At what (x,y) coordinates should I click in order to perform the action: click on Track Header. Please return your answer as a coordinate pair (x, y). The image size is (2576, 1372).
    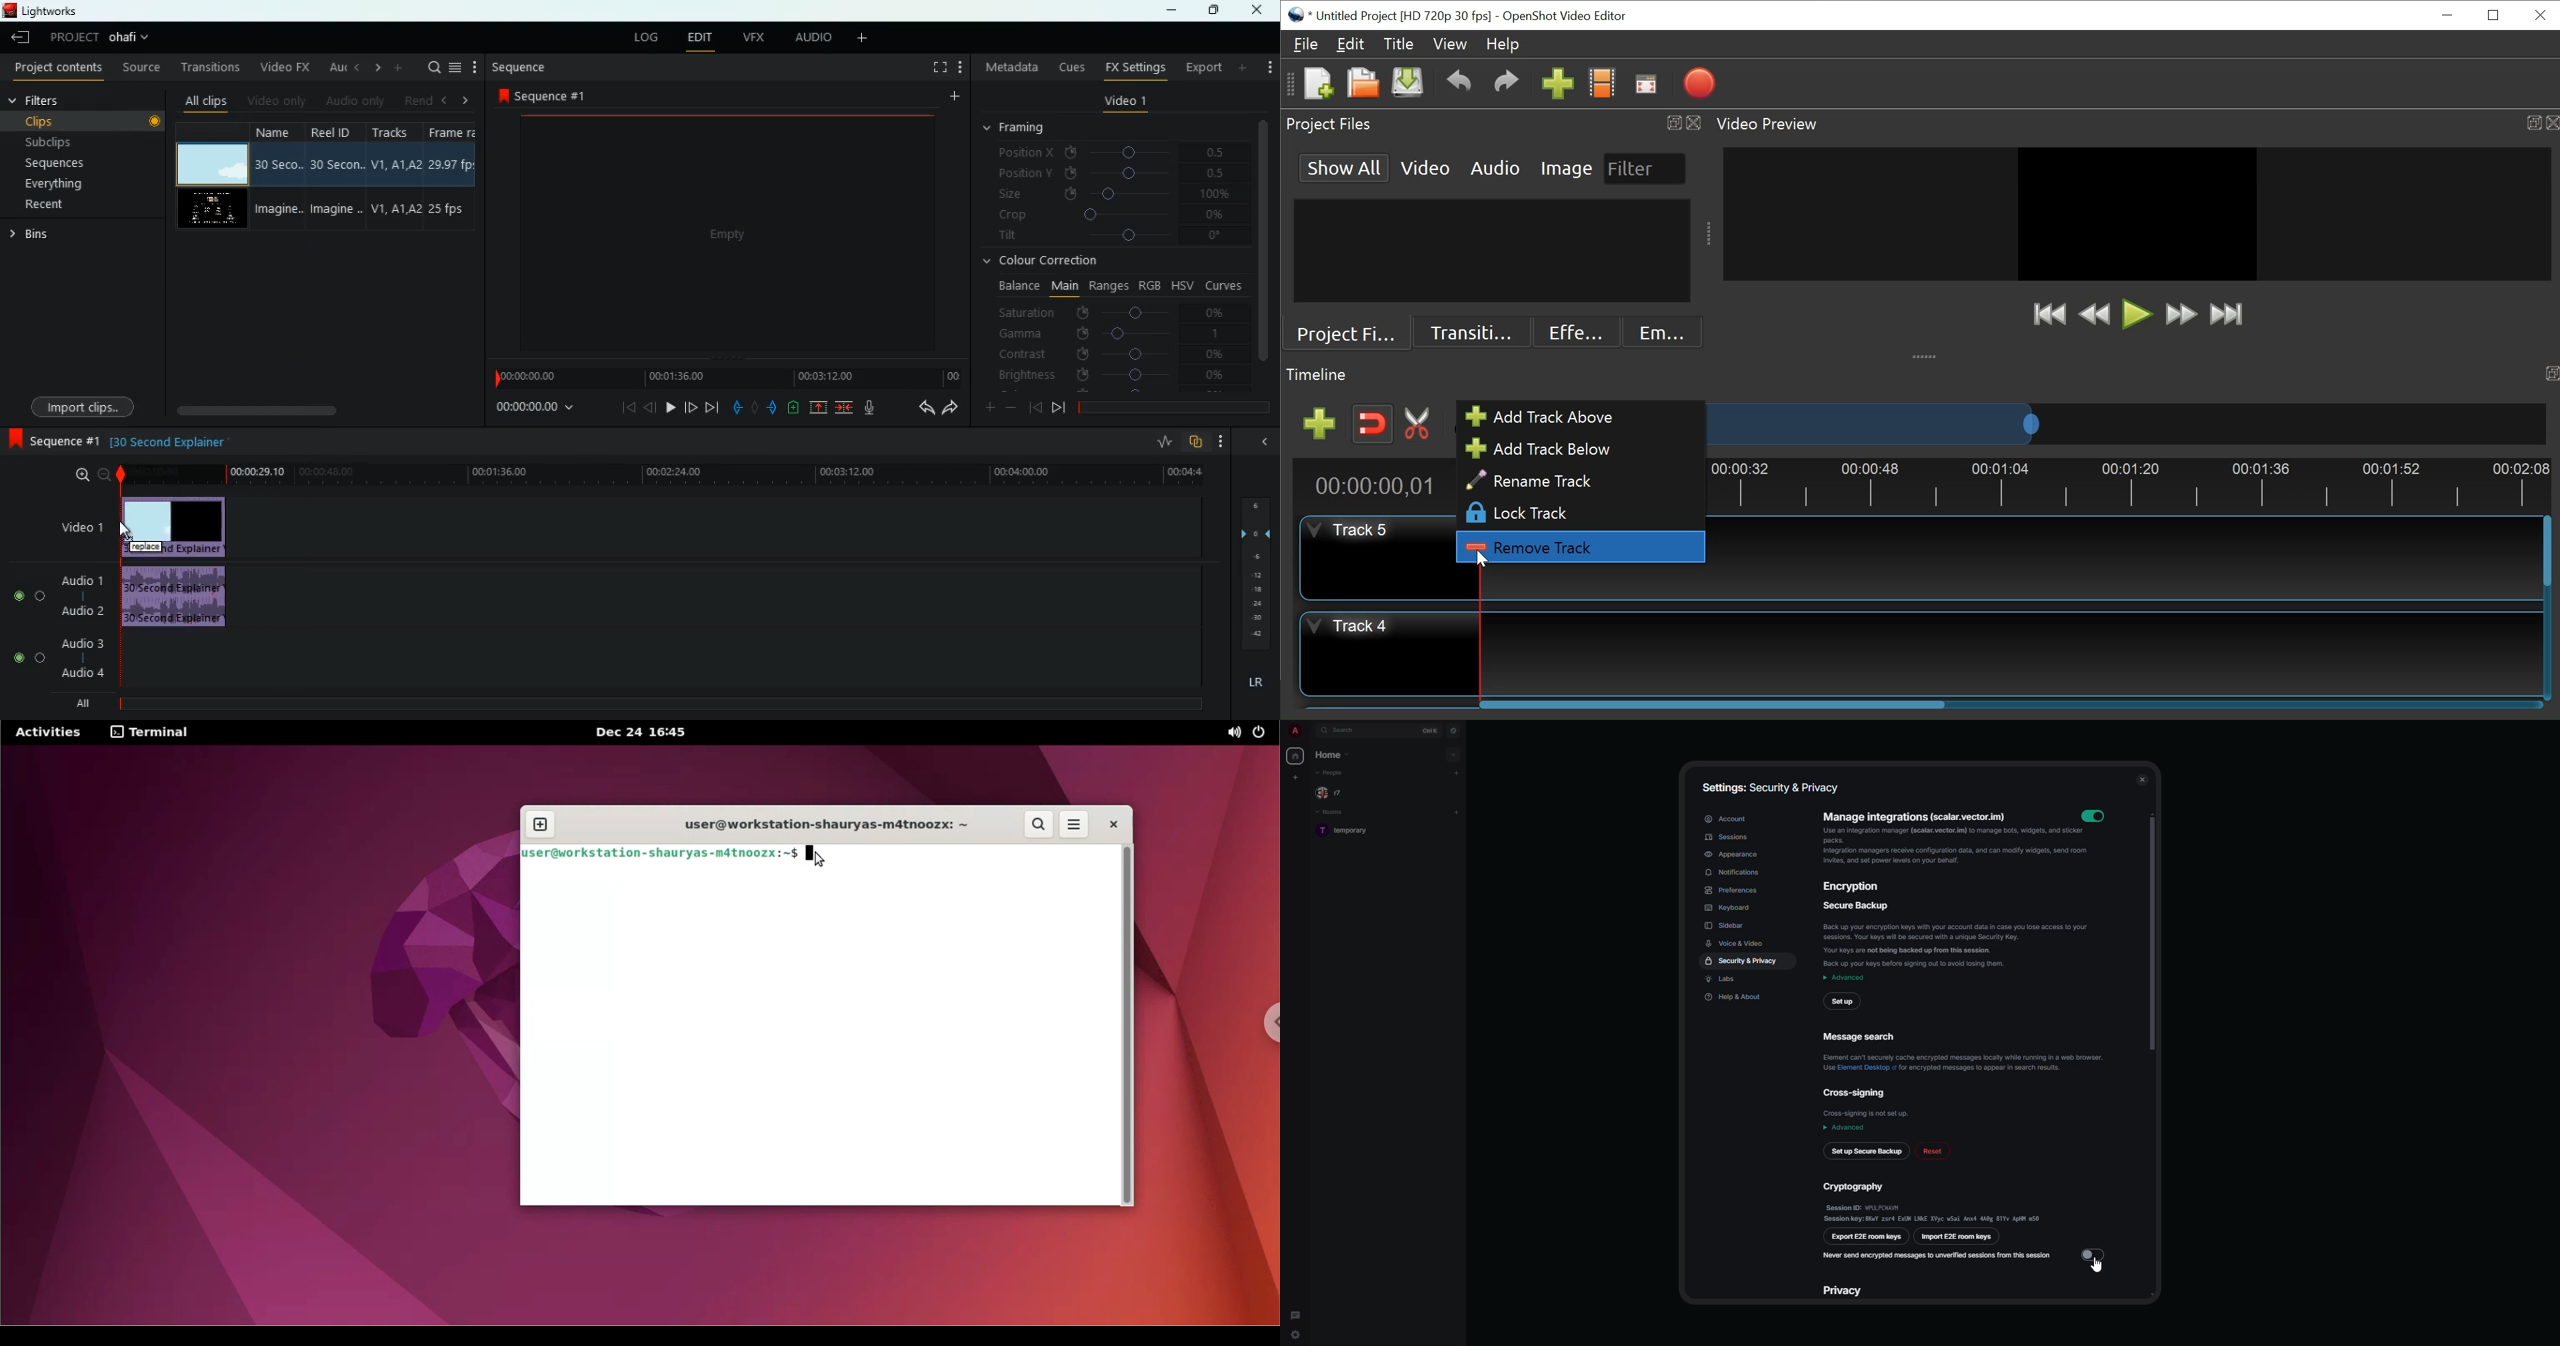
    Looking at the image, I should click on (1390, 653).